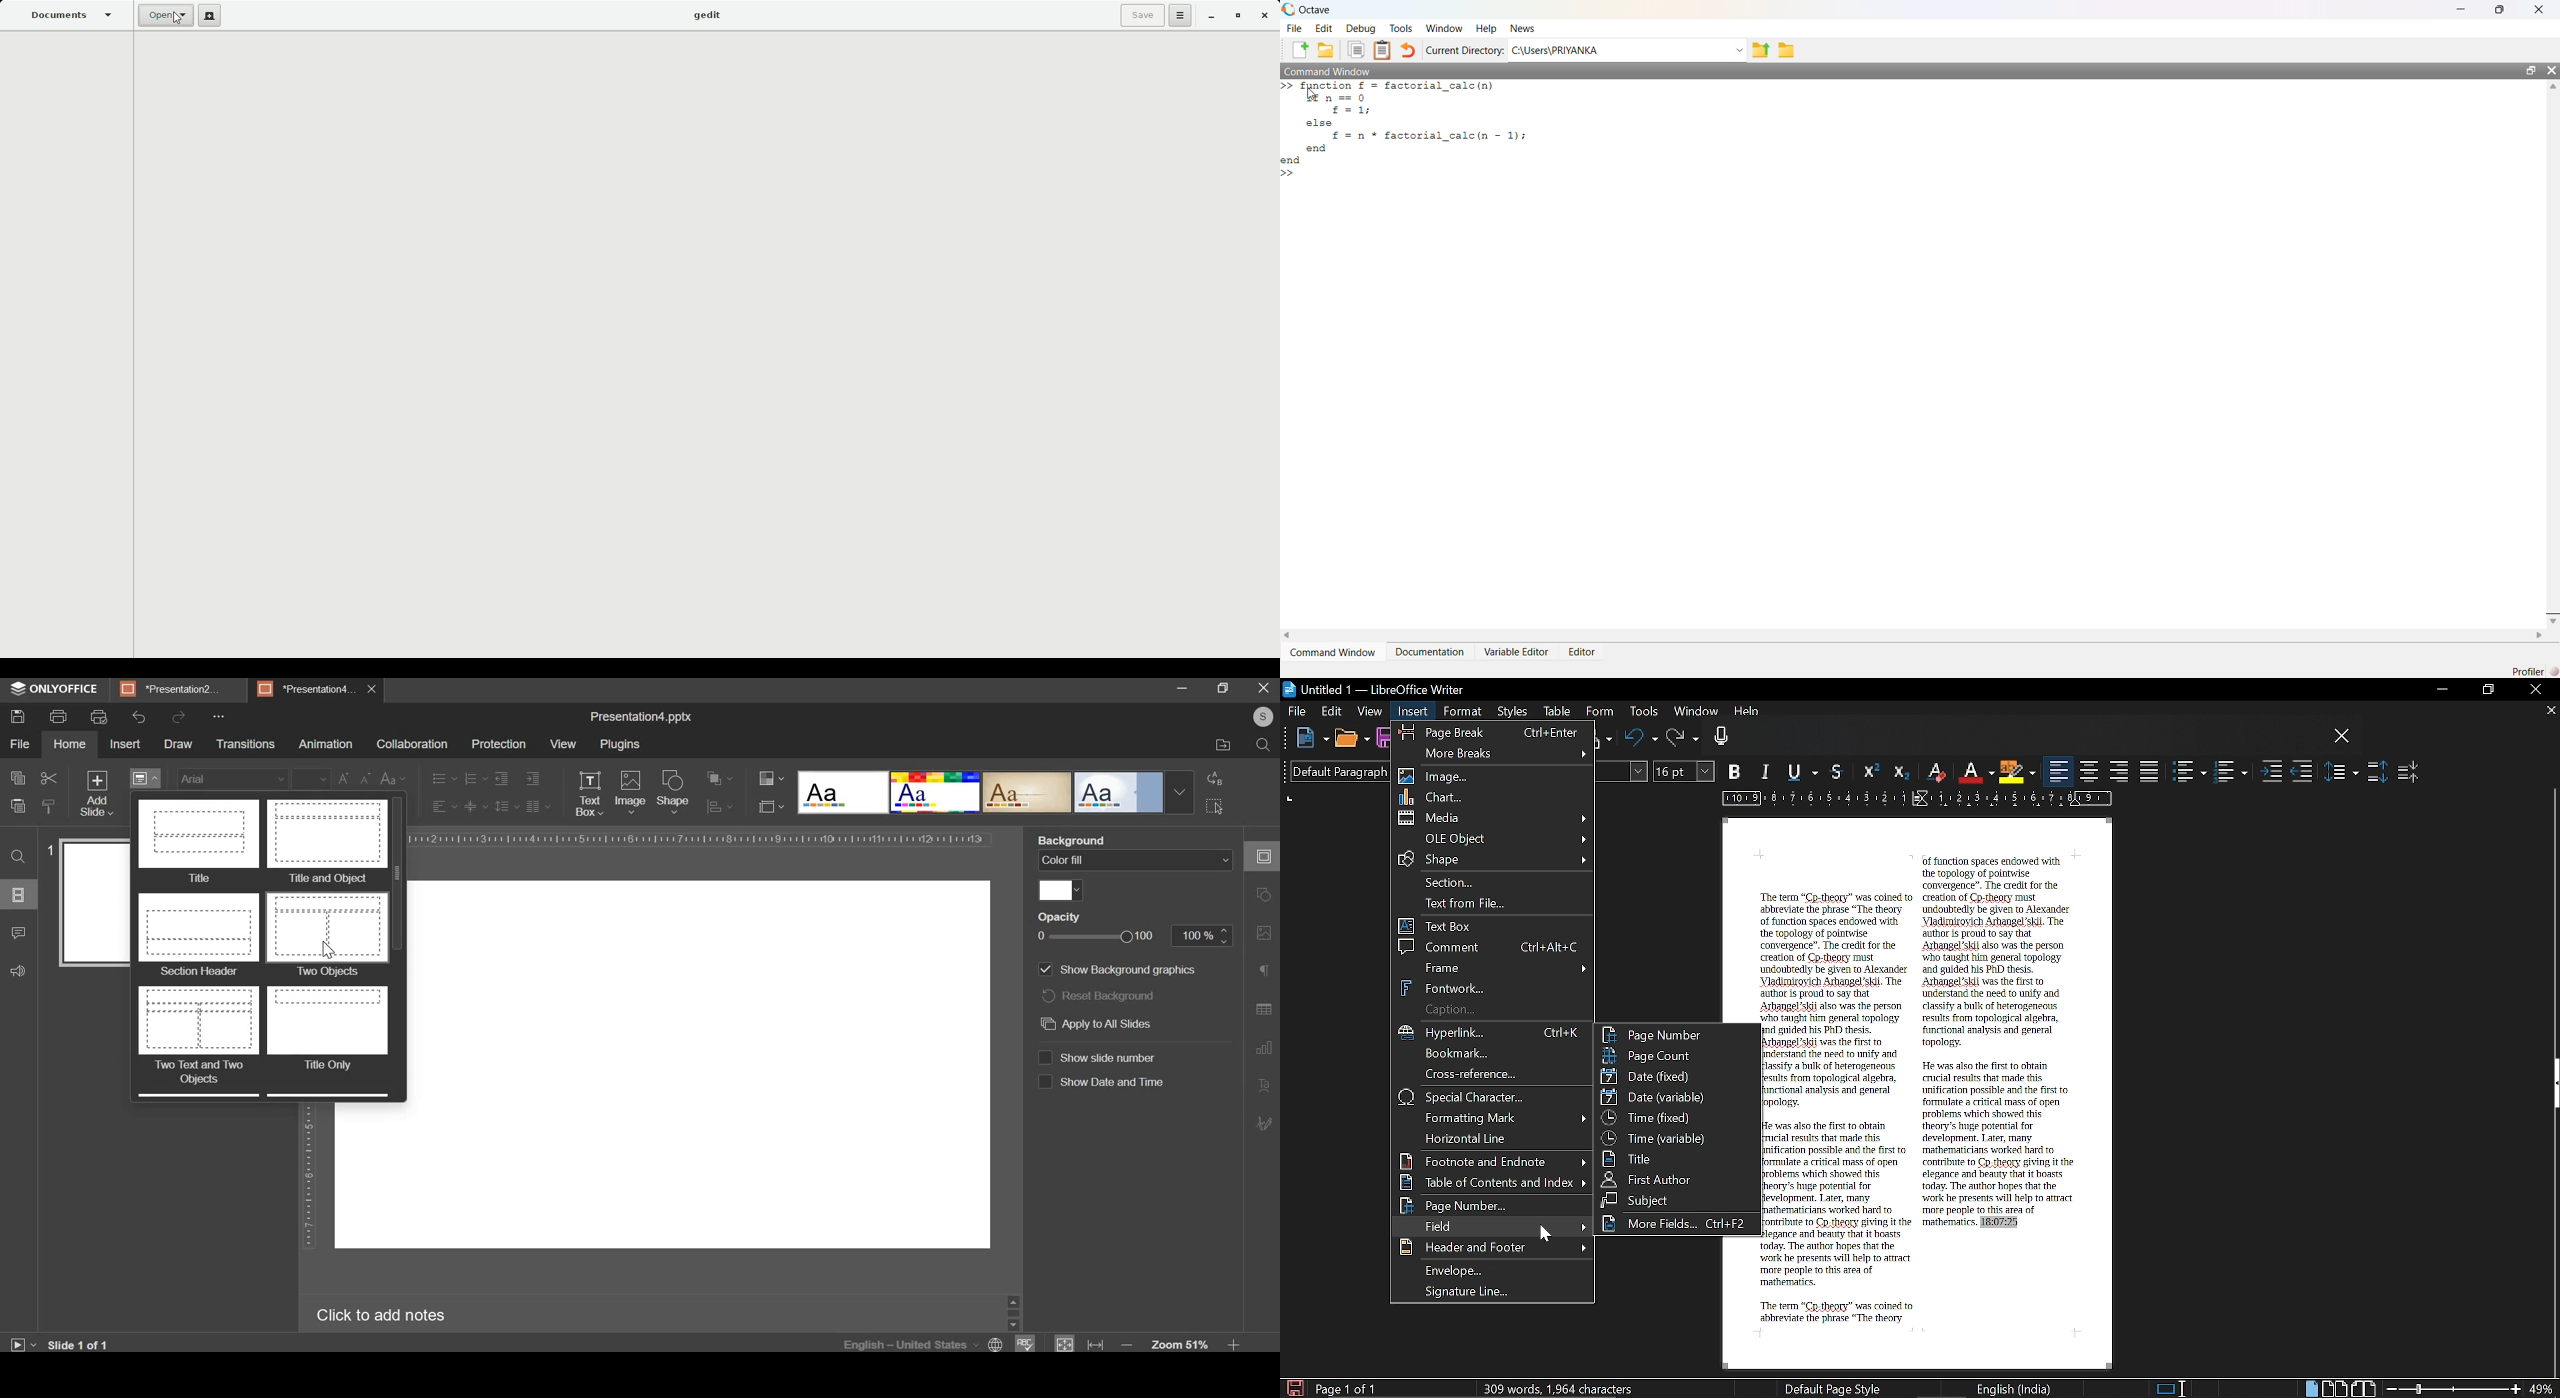  What do you see at coordinates (331, 950) in the screenshot?
I see `cursor` at bounding box center [331, 950].